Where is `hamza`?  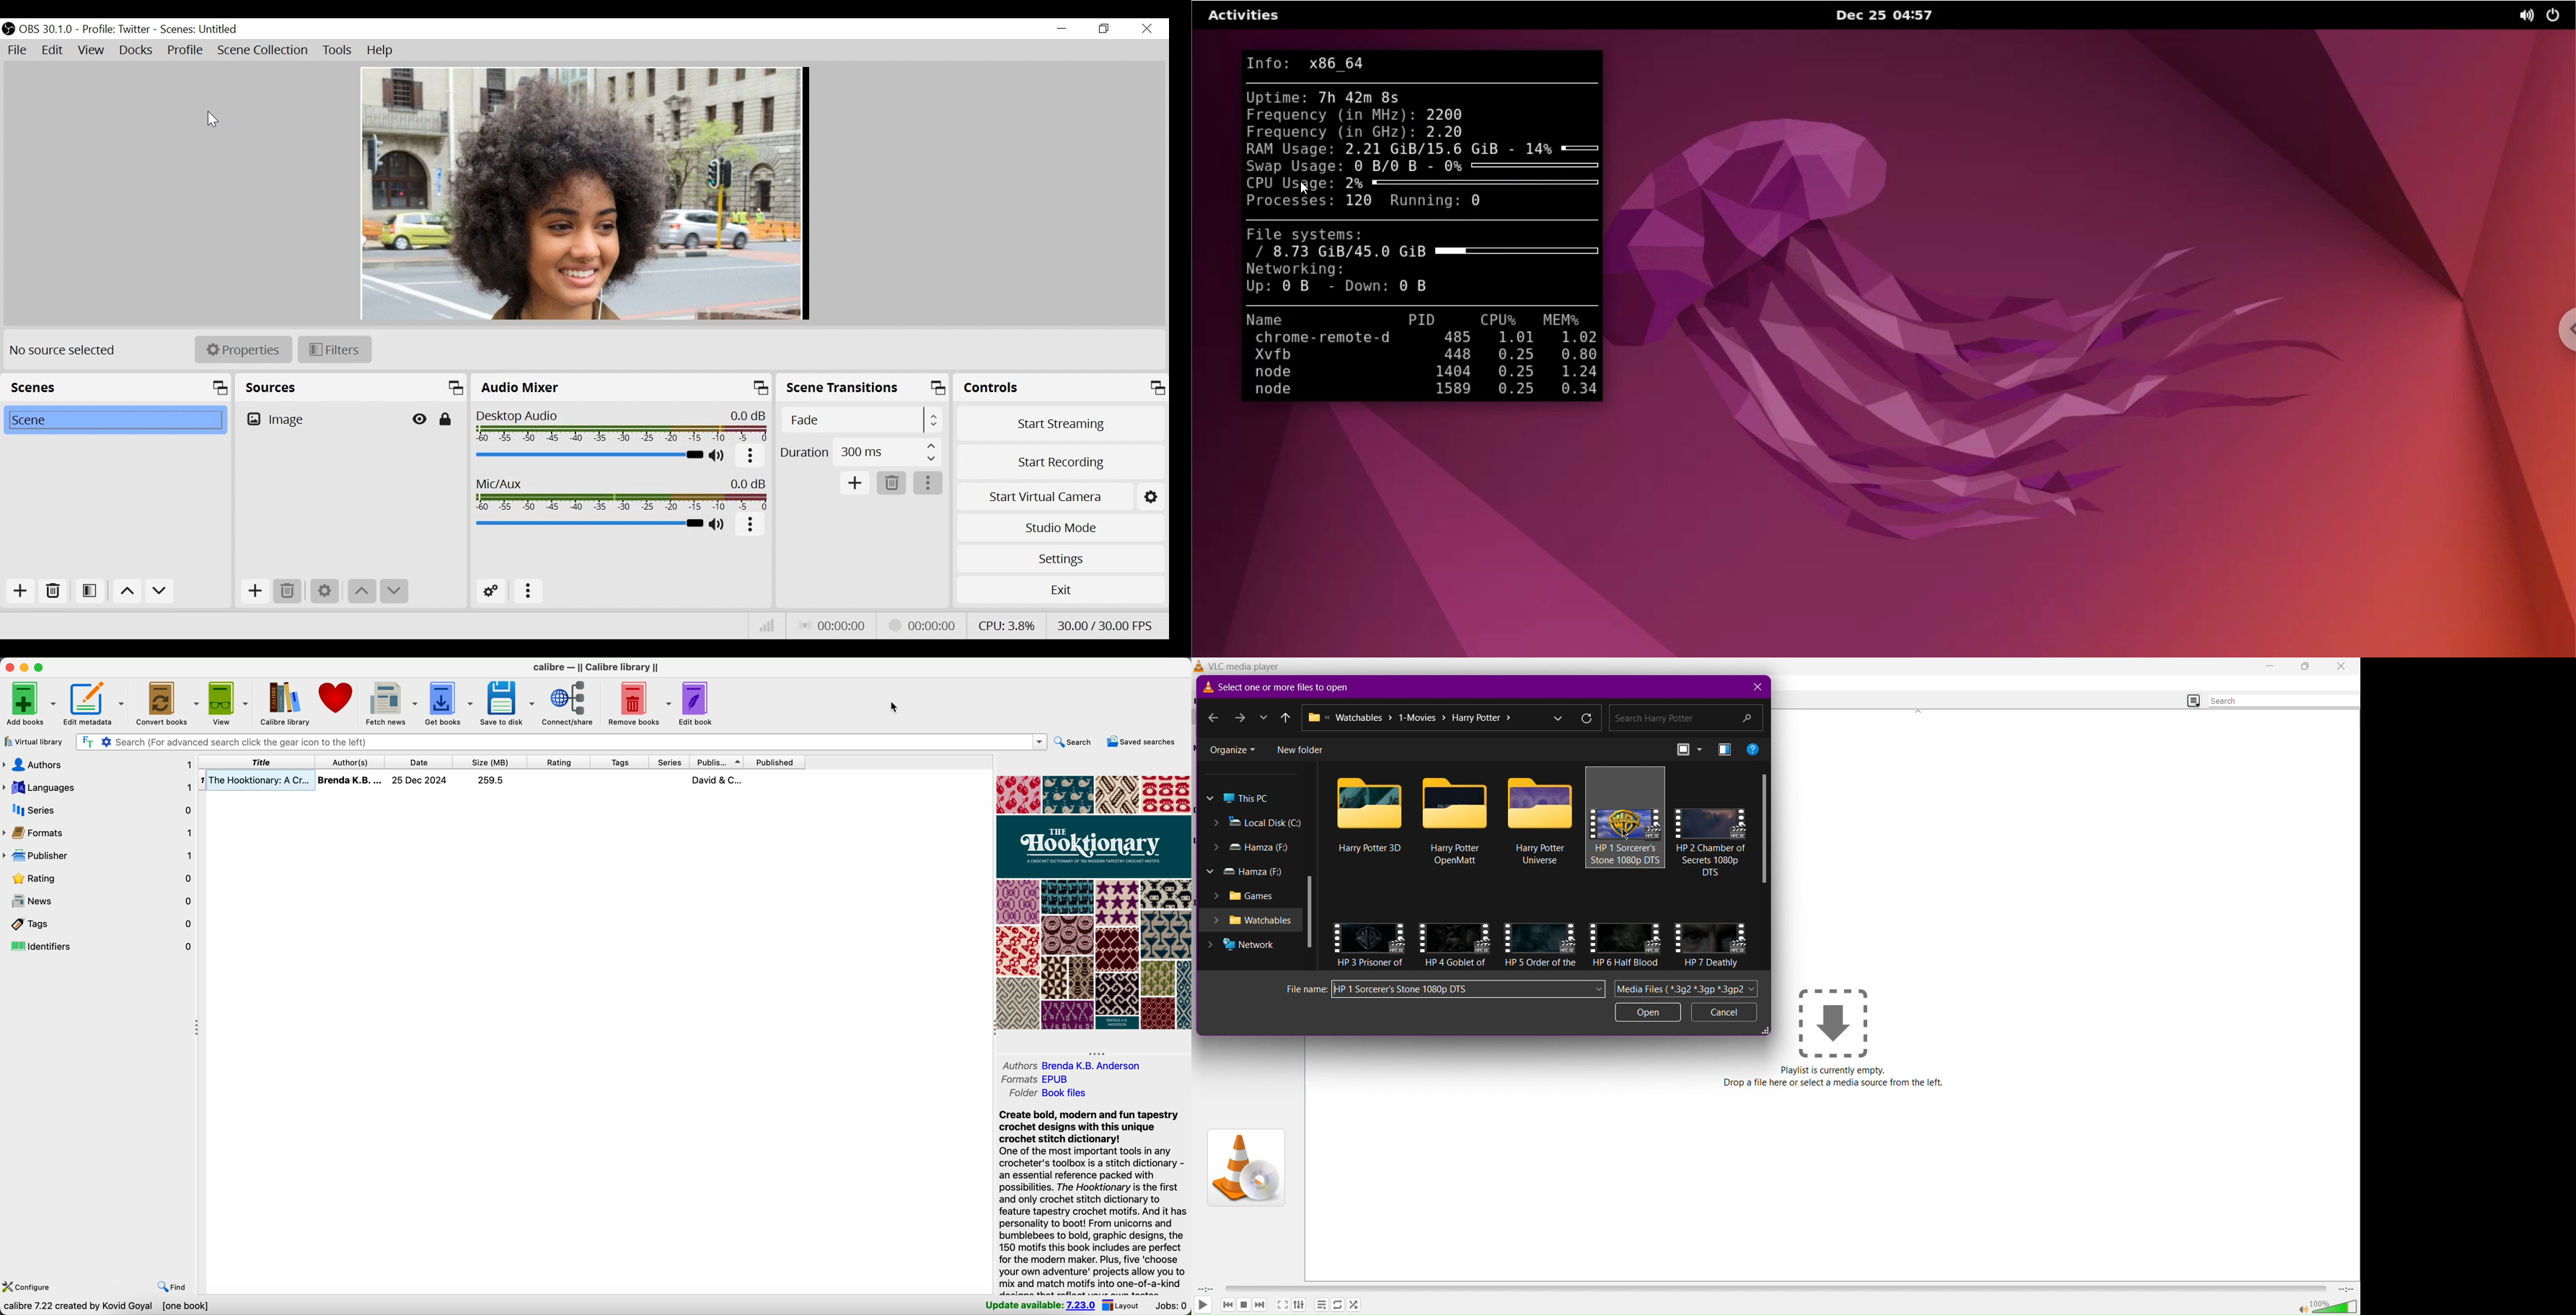
hamza is located at coordinates (1252, 847).